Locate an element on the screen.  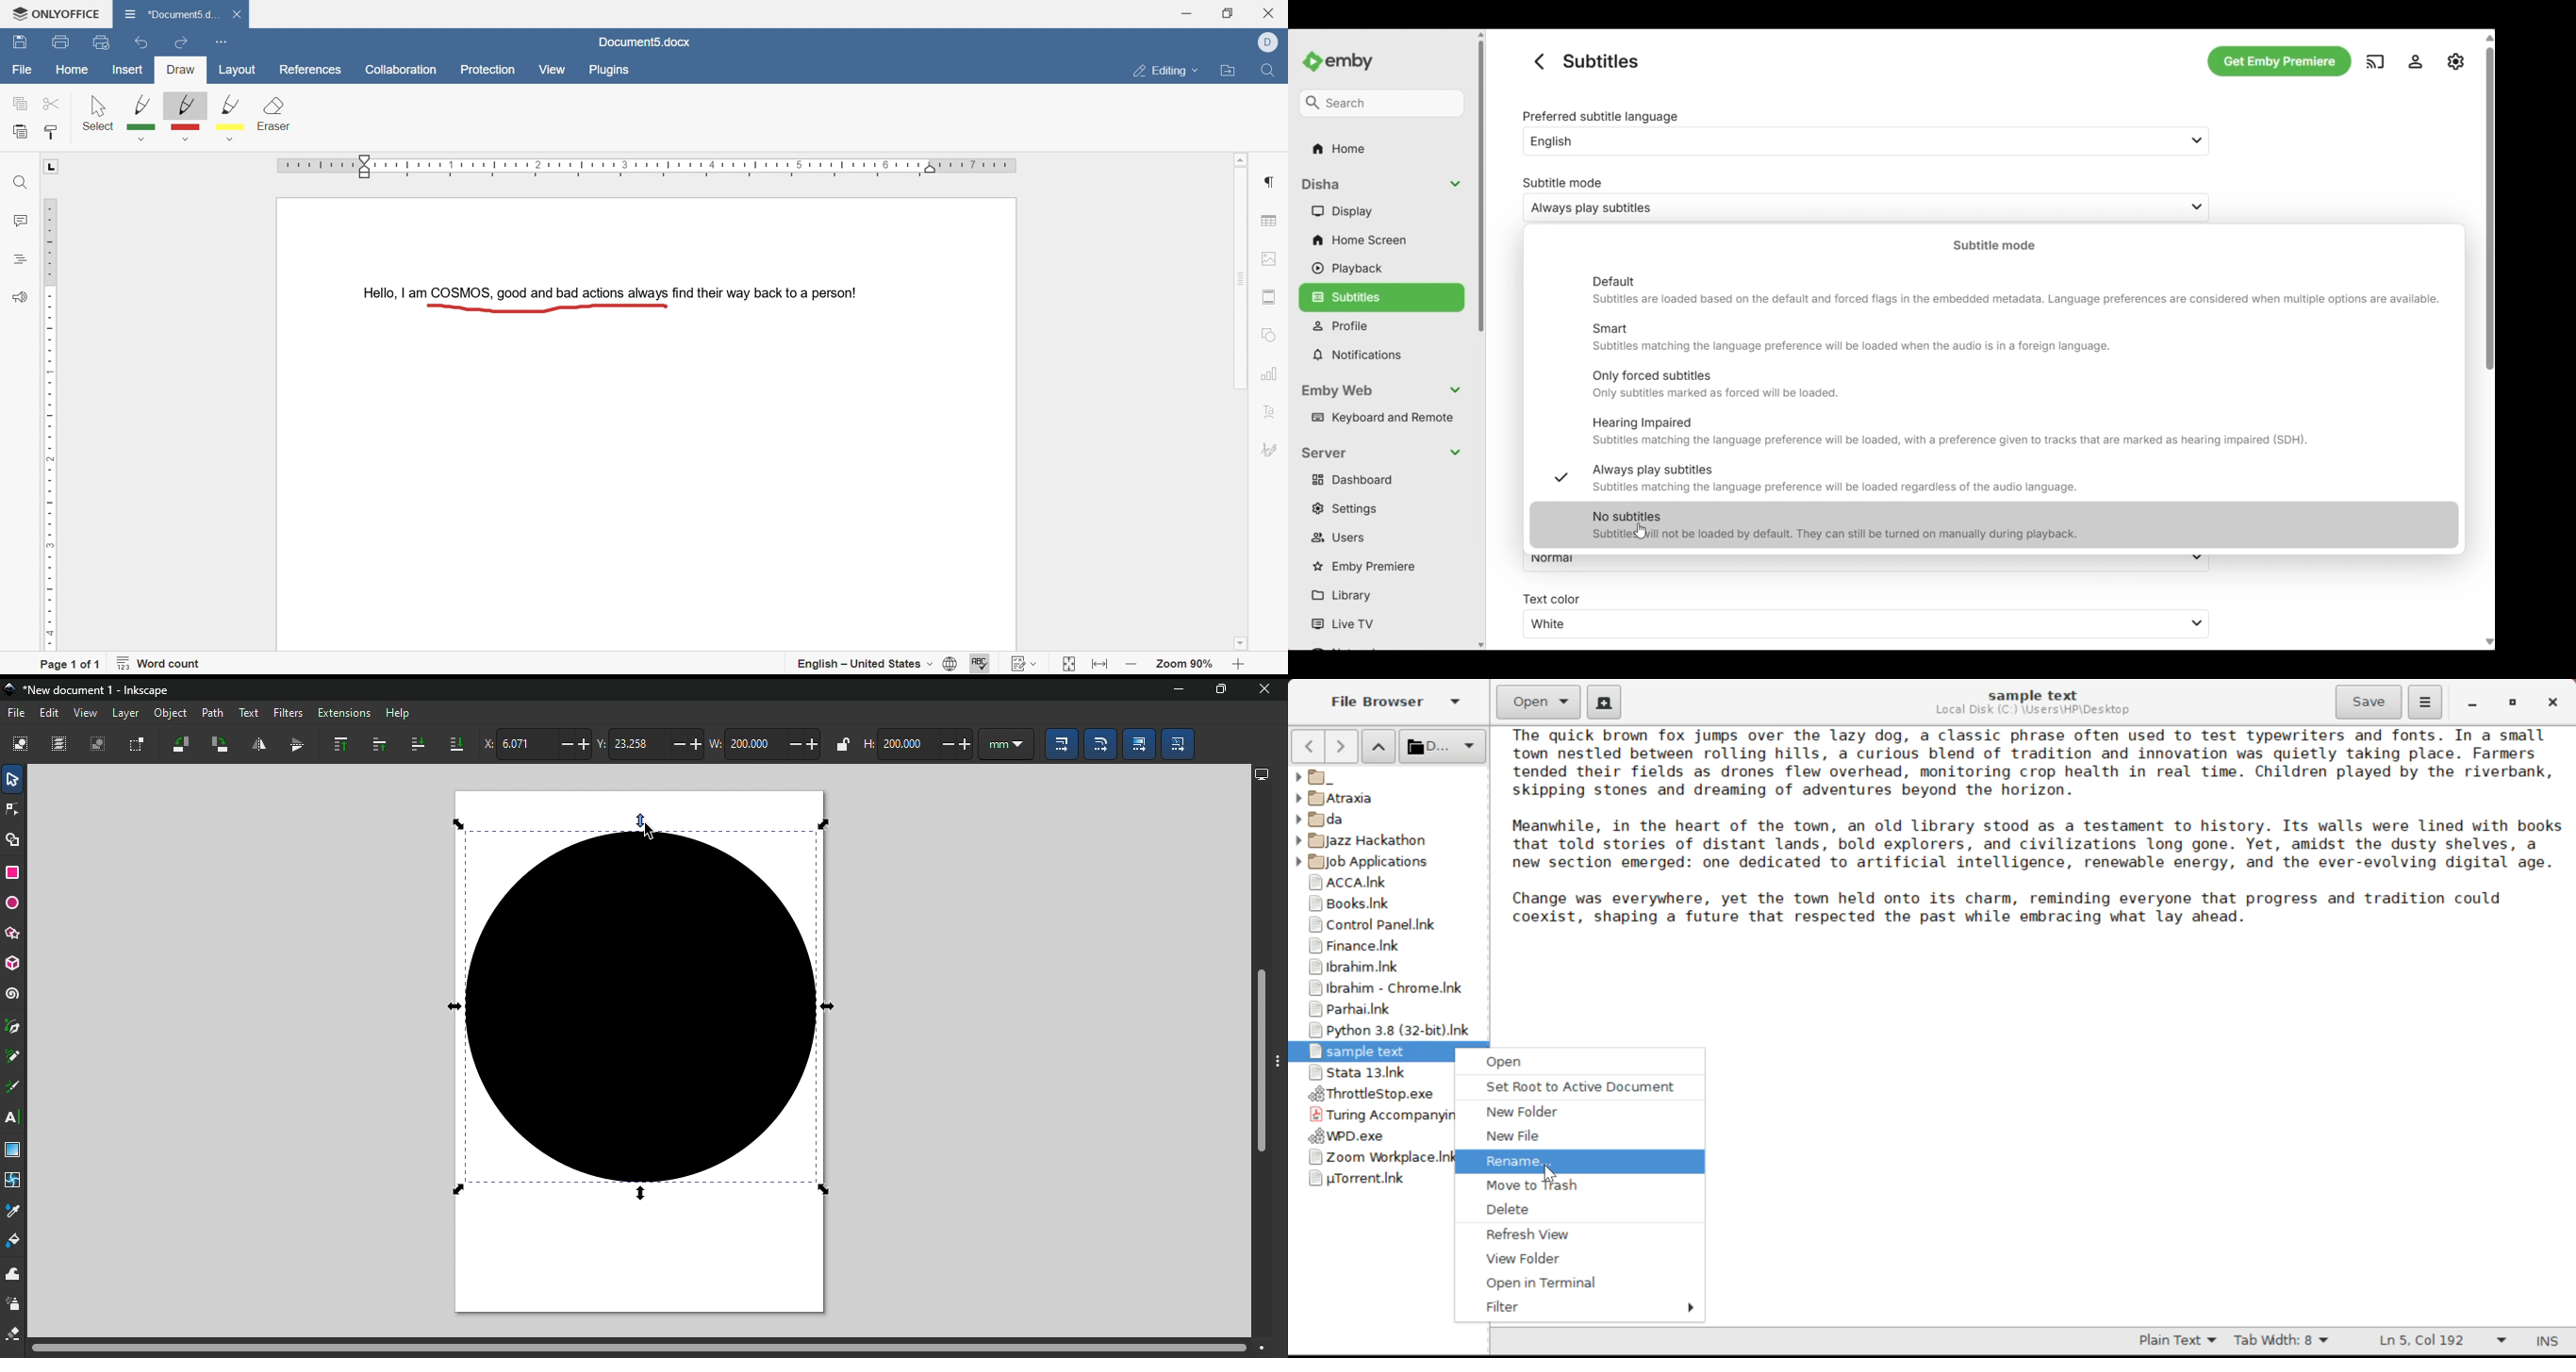
paste is located at coordinates (21, 132).